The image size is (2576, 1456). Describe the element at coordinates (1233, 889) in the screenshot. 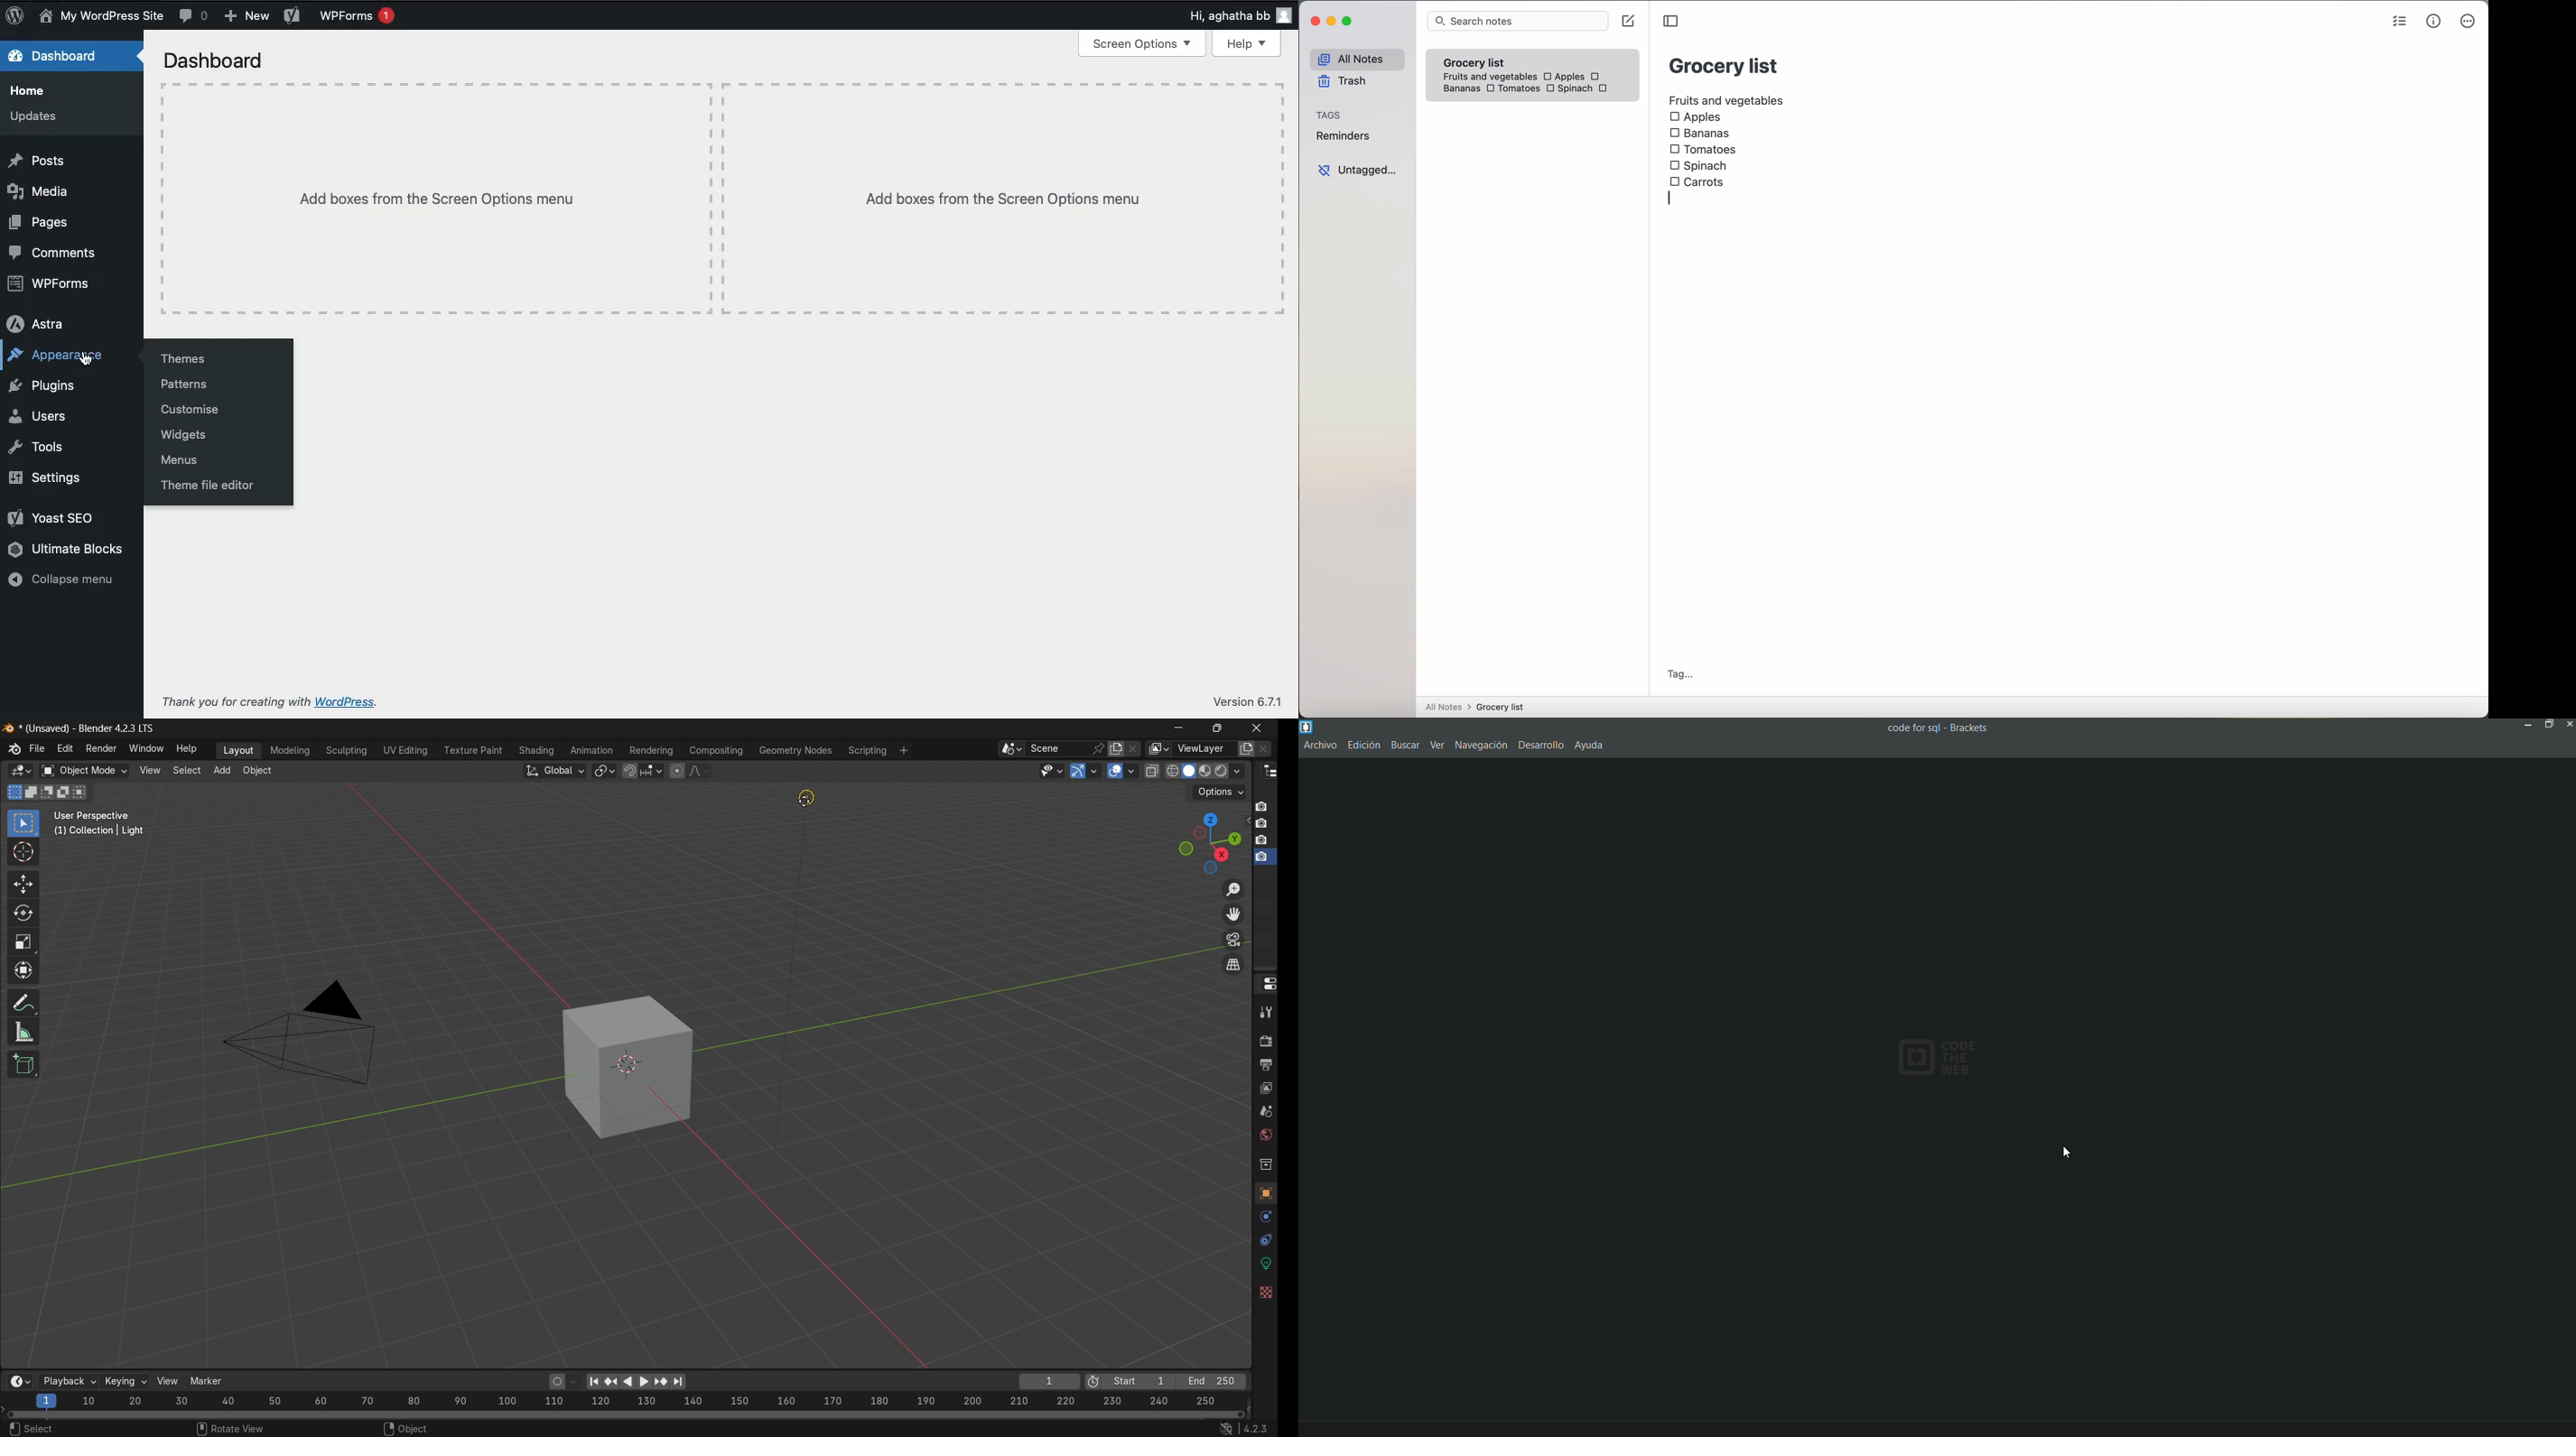

I see `zoom in/out` at that location.